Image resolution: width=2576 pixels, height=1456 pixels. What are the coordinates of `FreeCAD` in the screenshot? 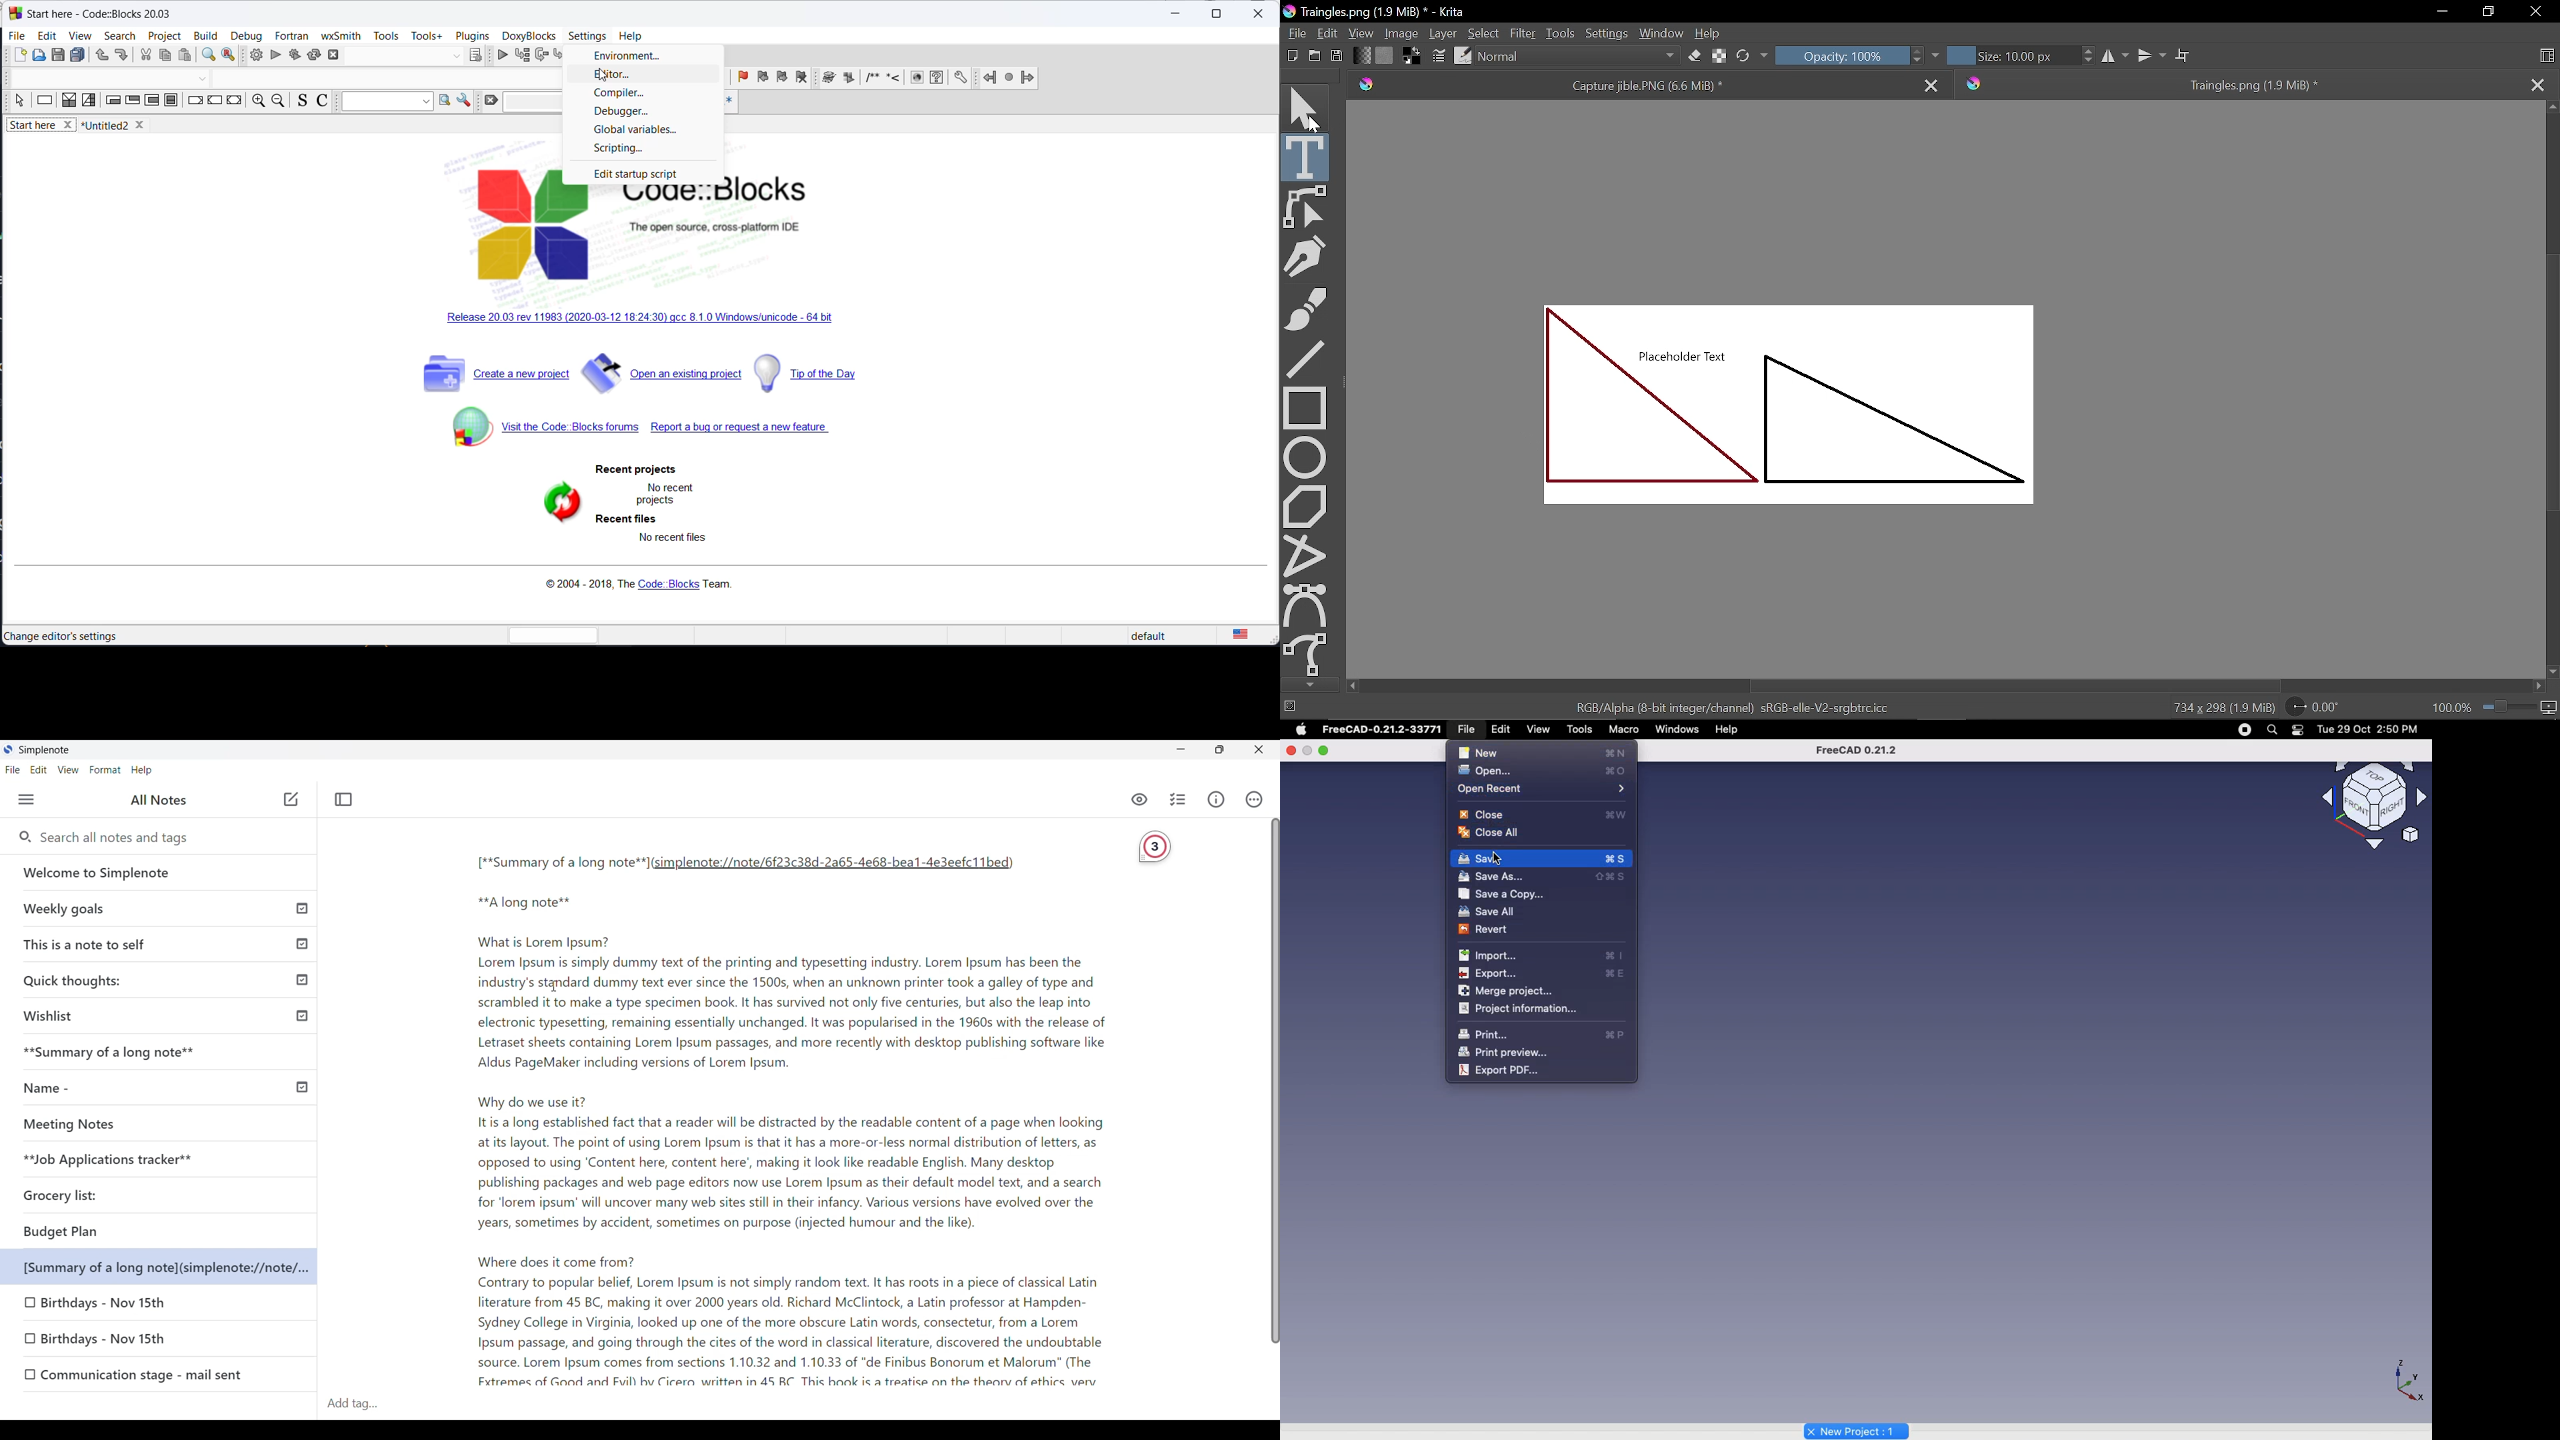 It's located at (1383, 730).